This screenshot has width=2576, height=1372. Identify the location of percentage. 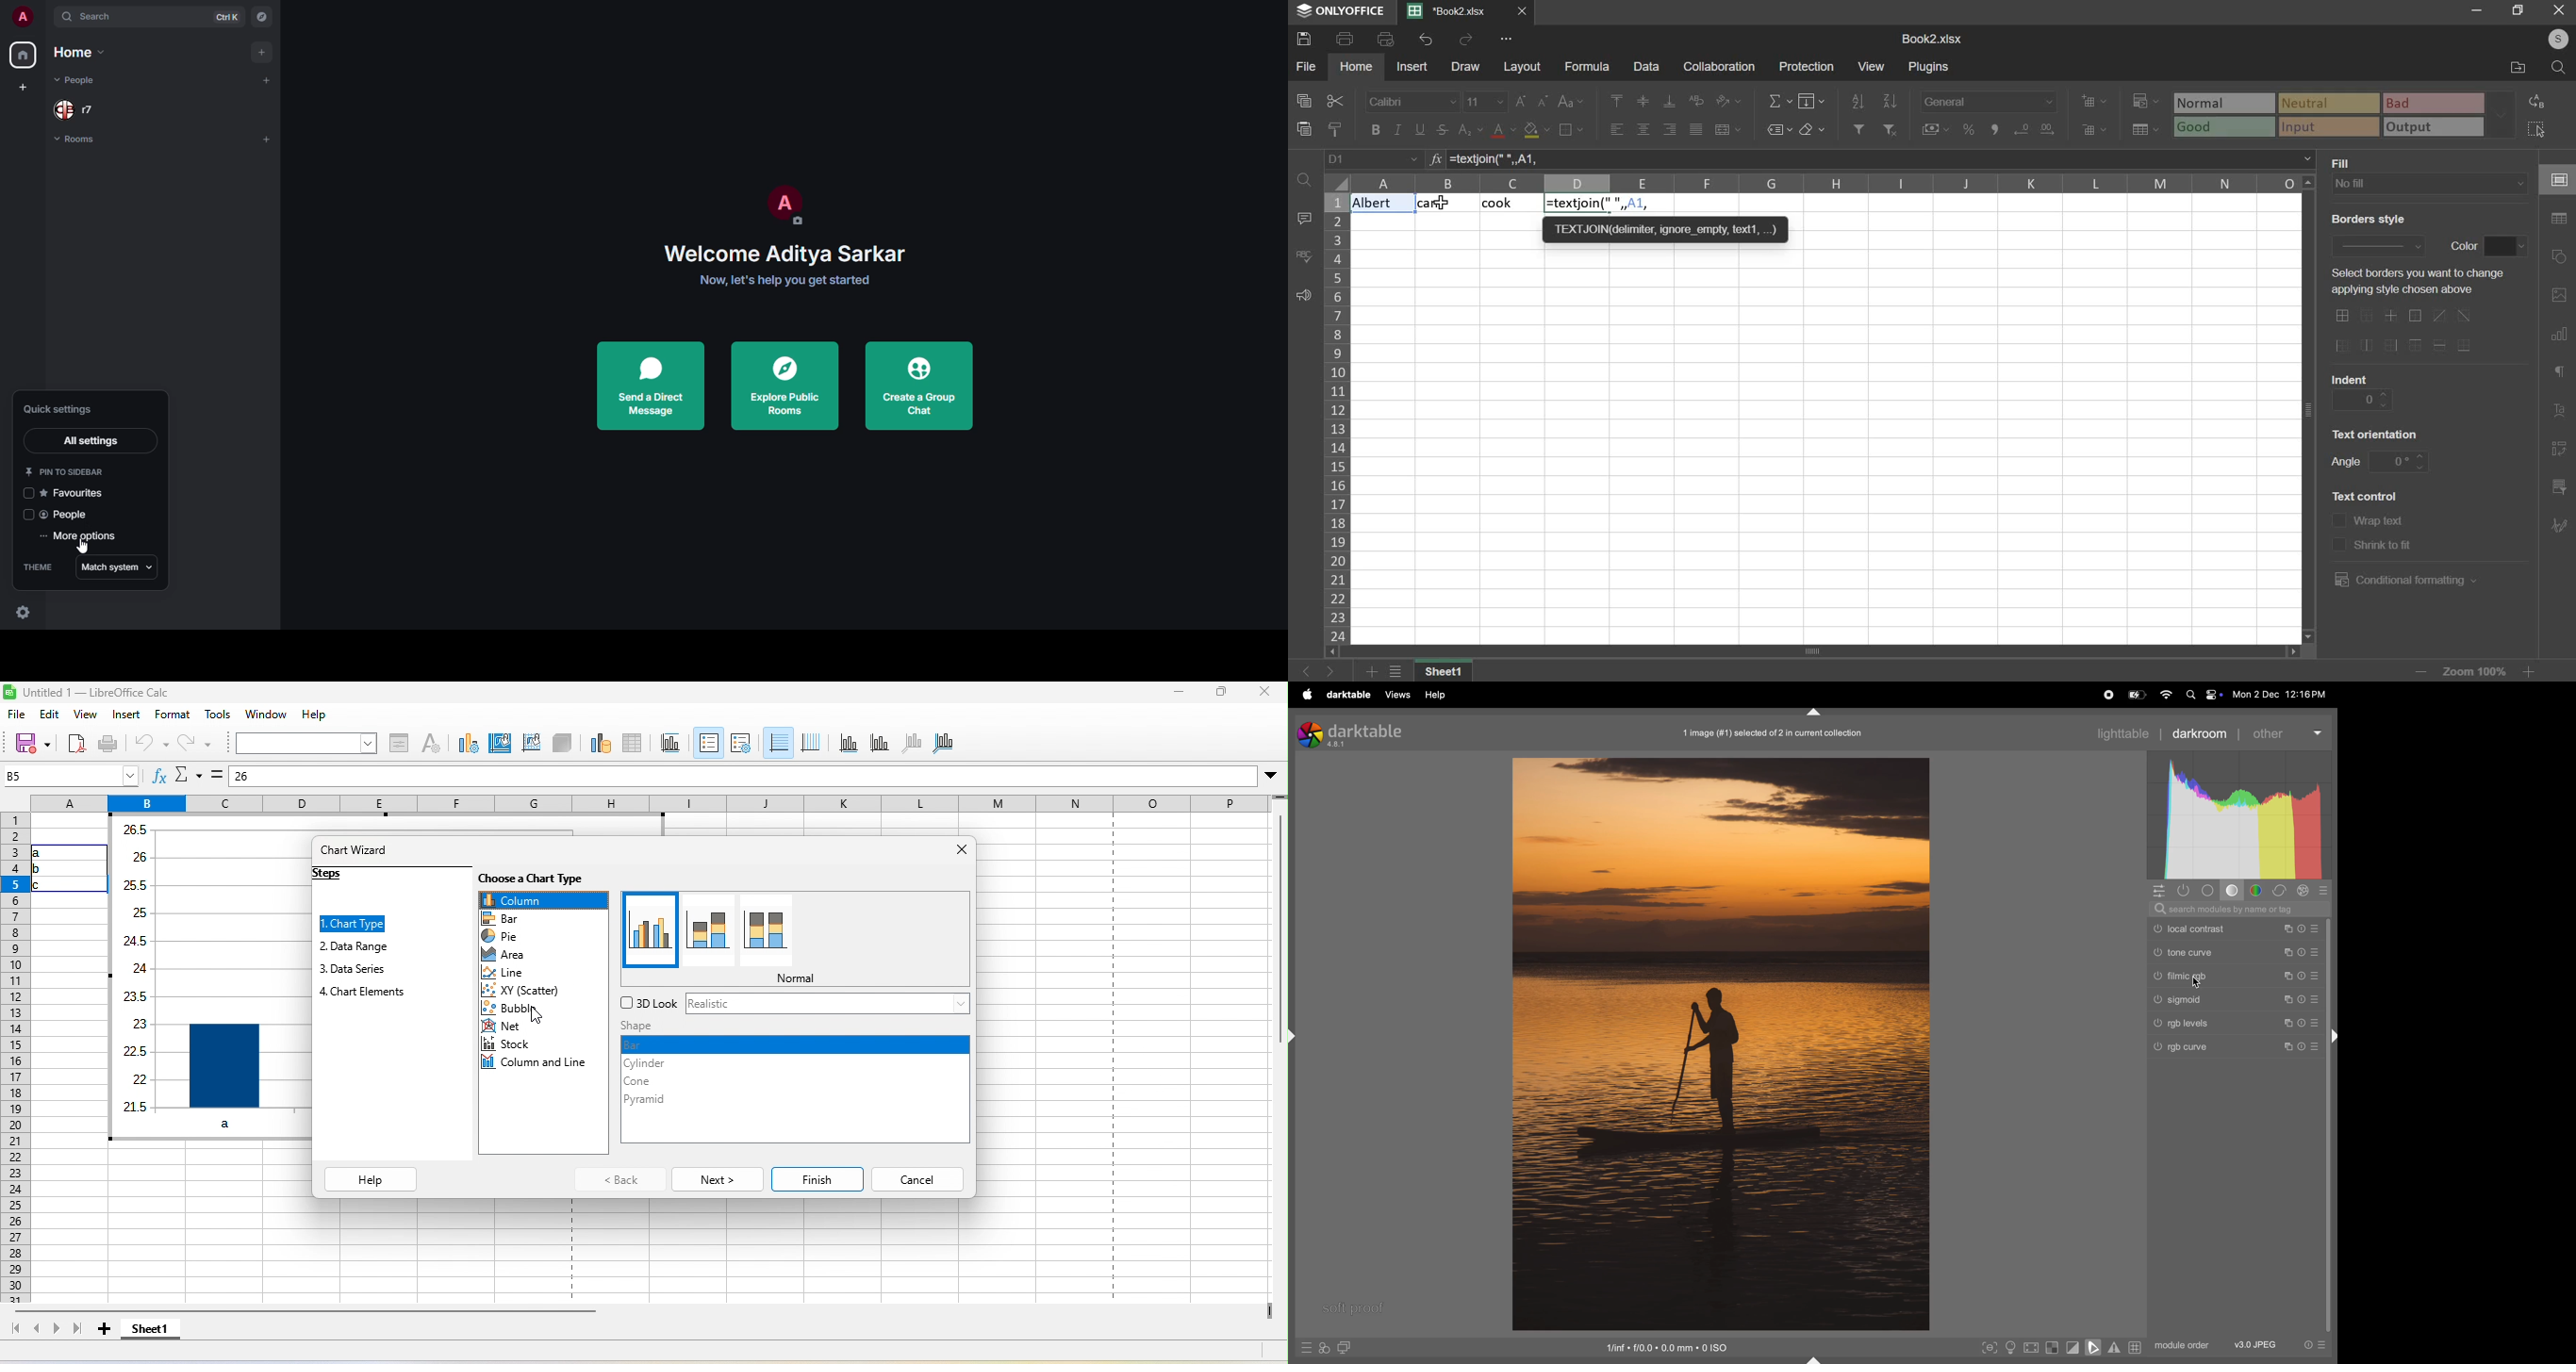
(1968, 129).